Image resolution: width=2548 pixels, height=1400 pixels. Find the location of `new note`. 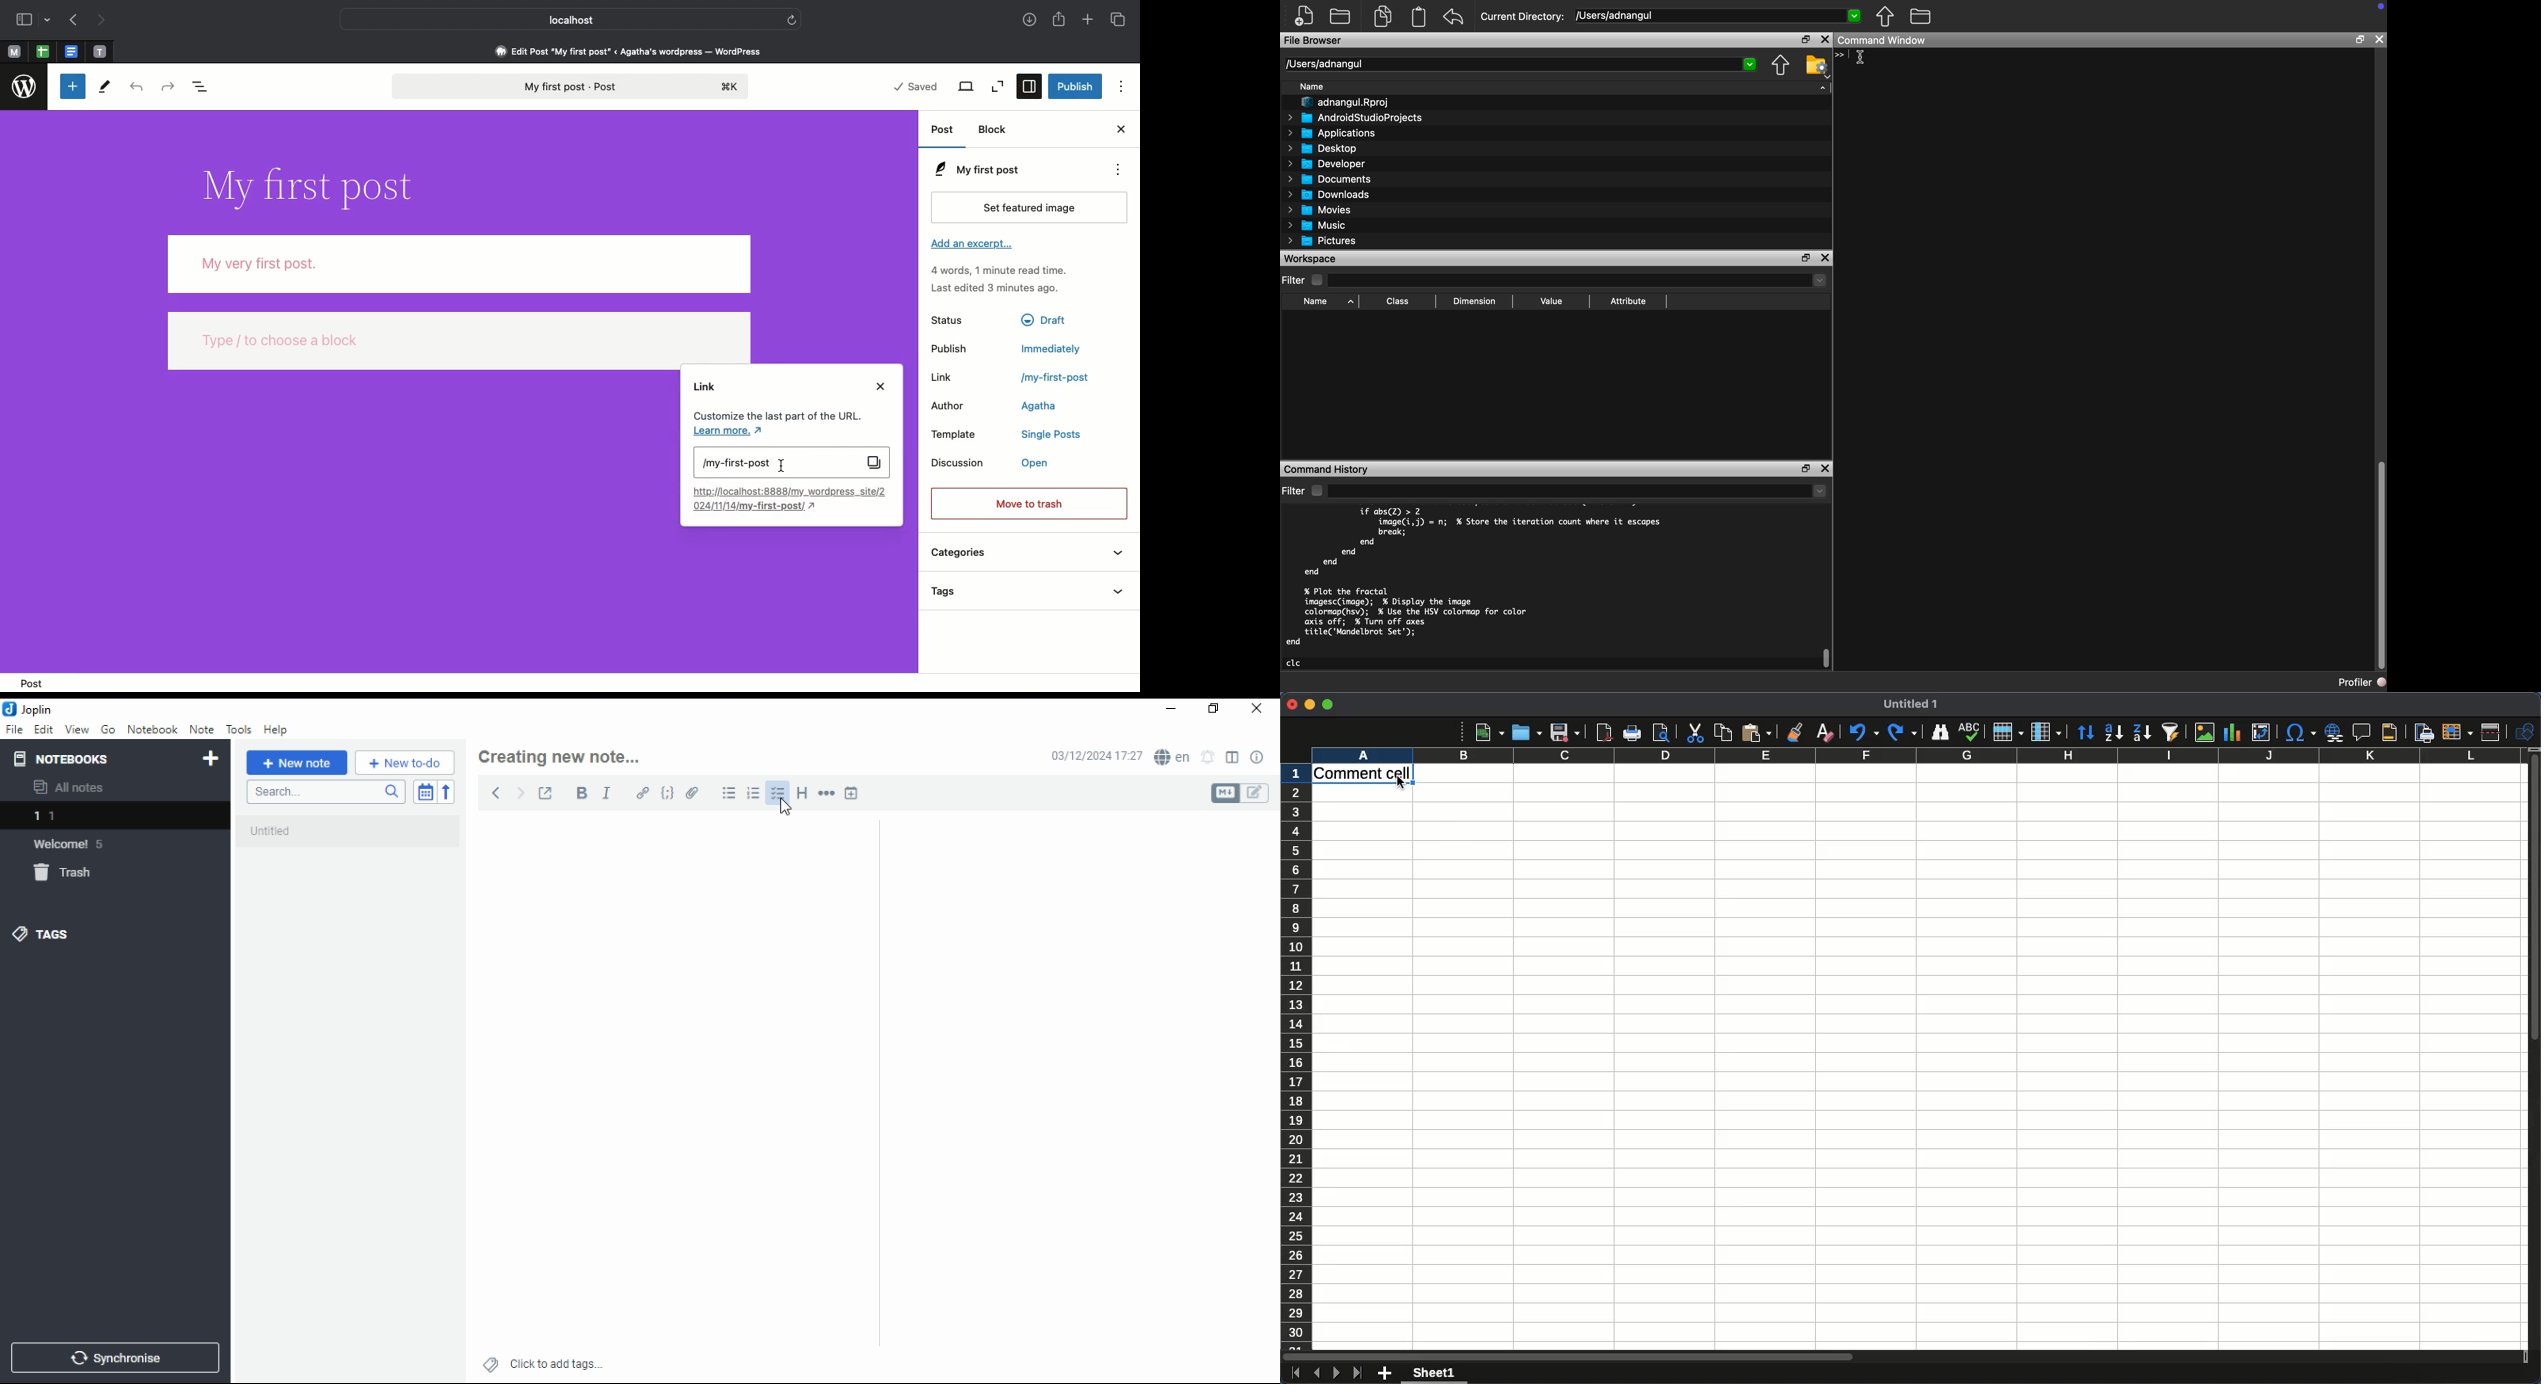

new note is located at coordinates (297, 763).